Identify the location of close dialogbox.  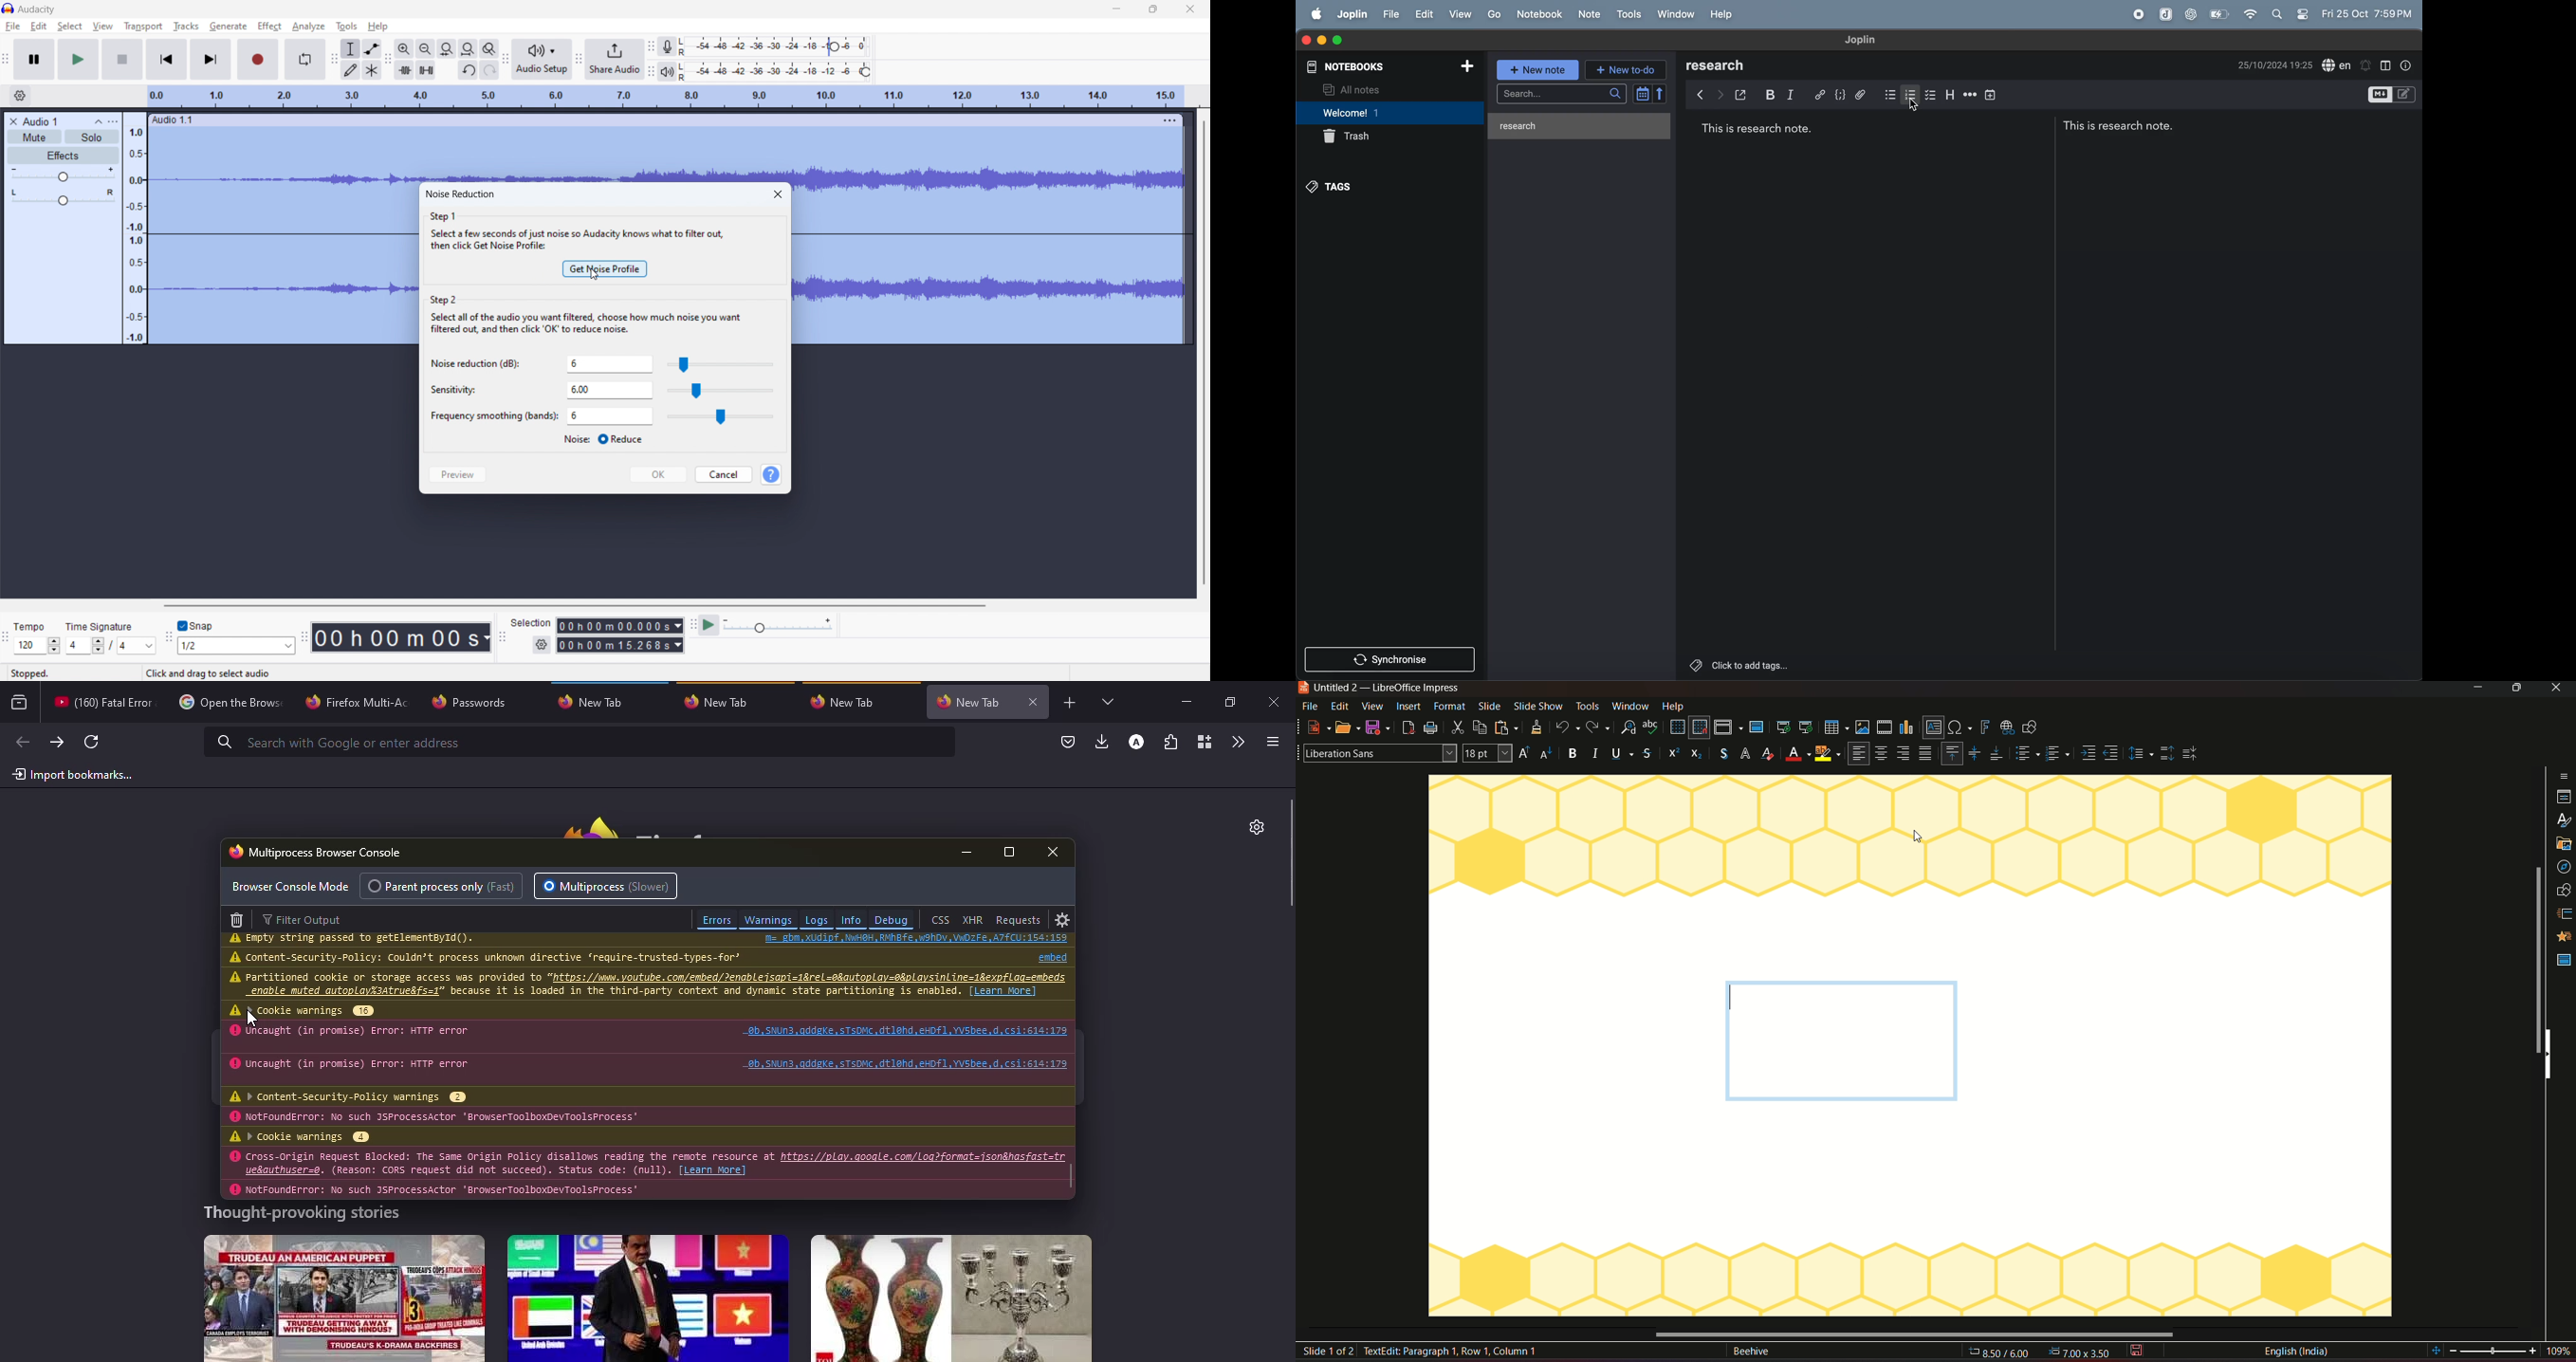
(779, 194).